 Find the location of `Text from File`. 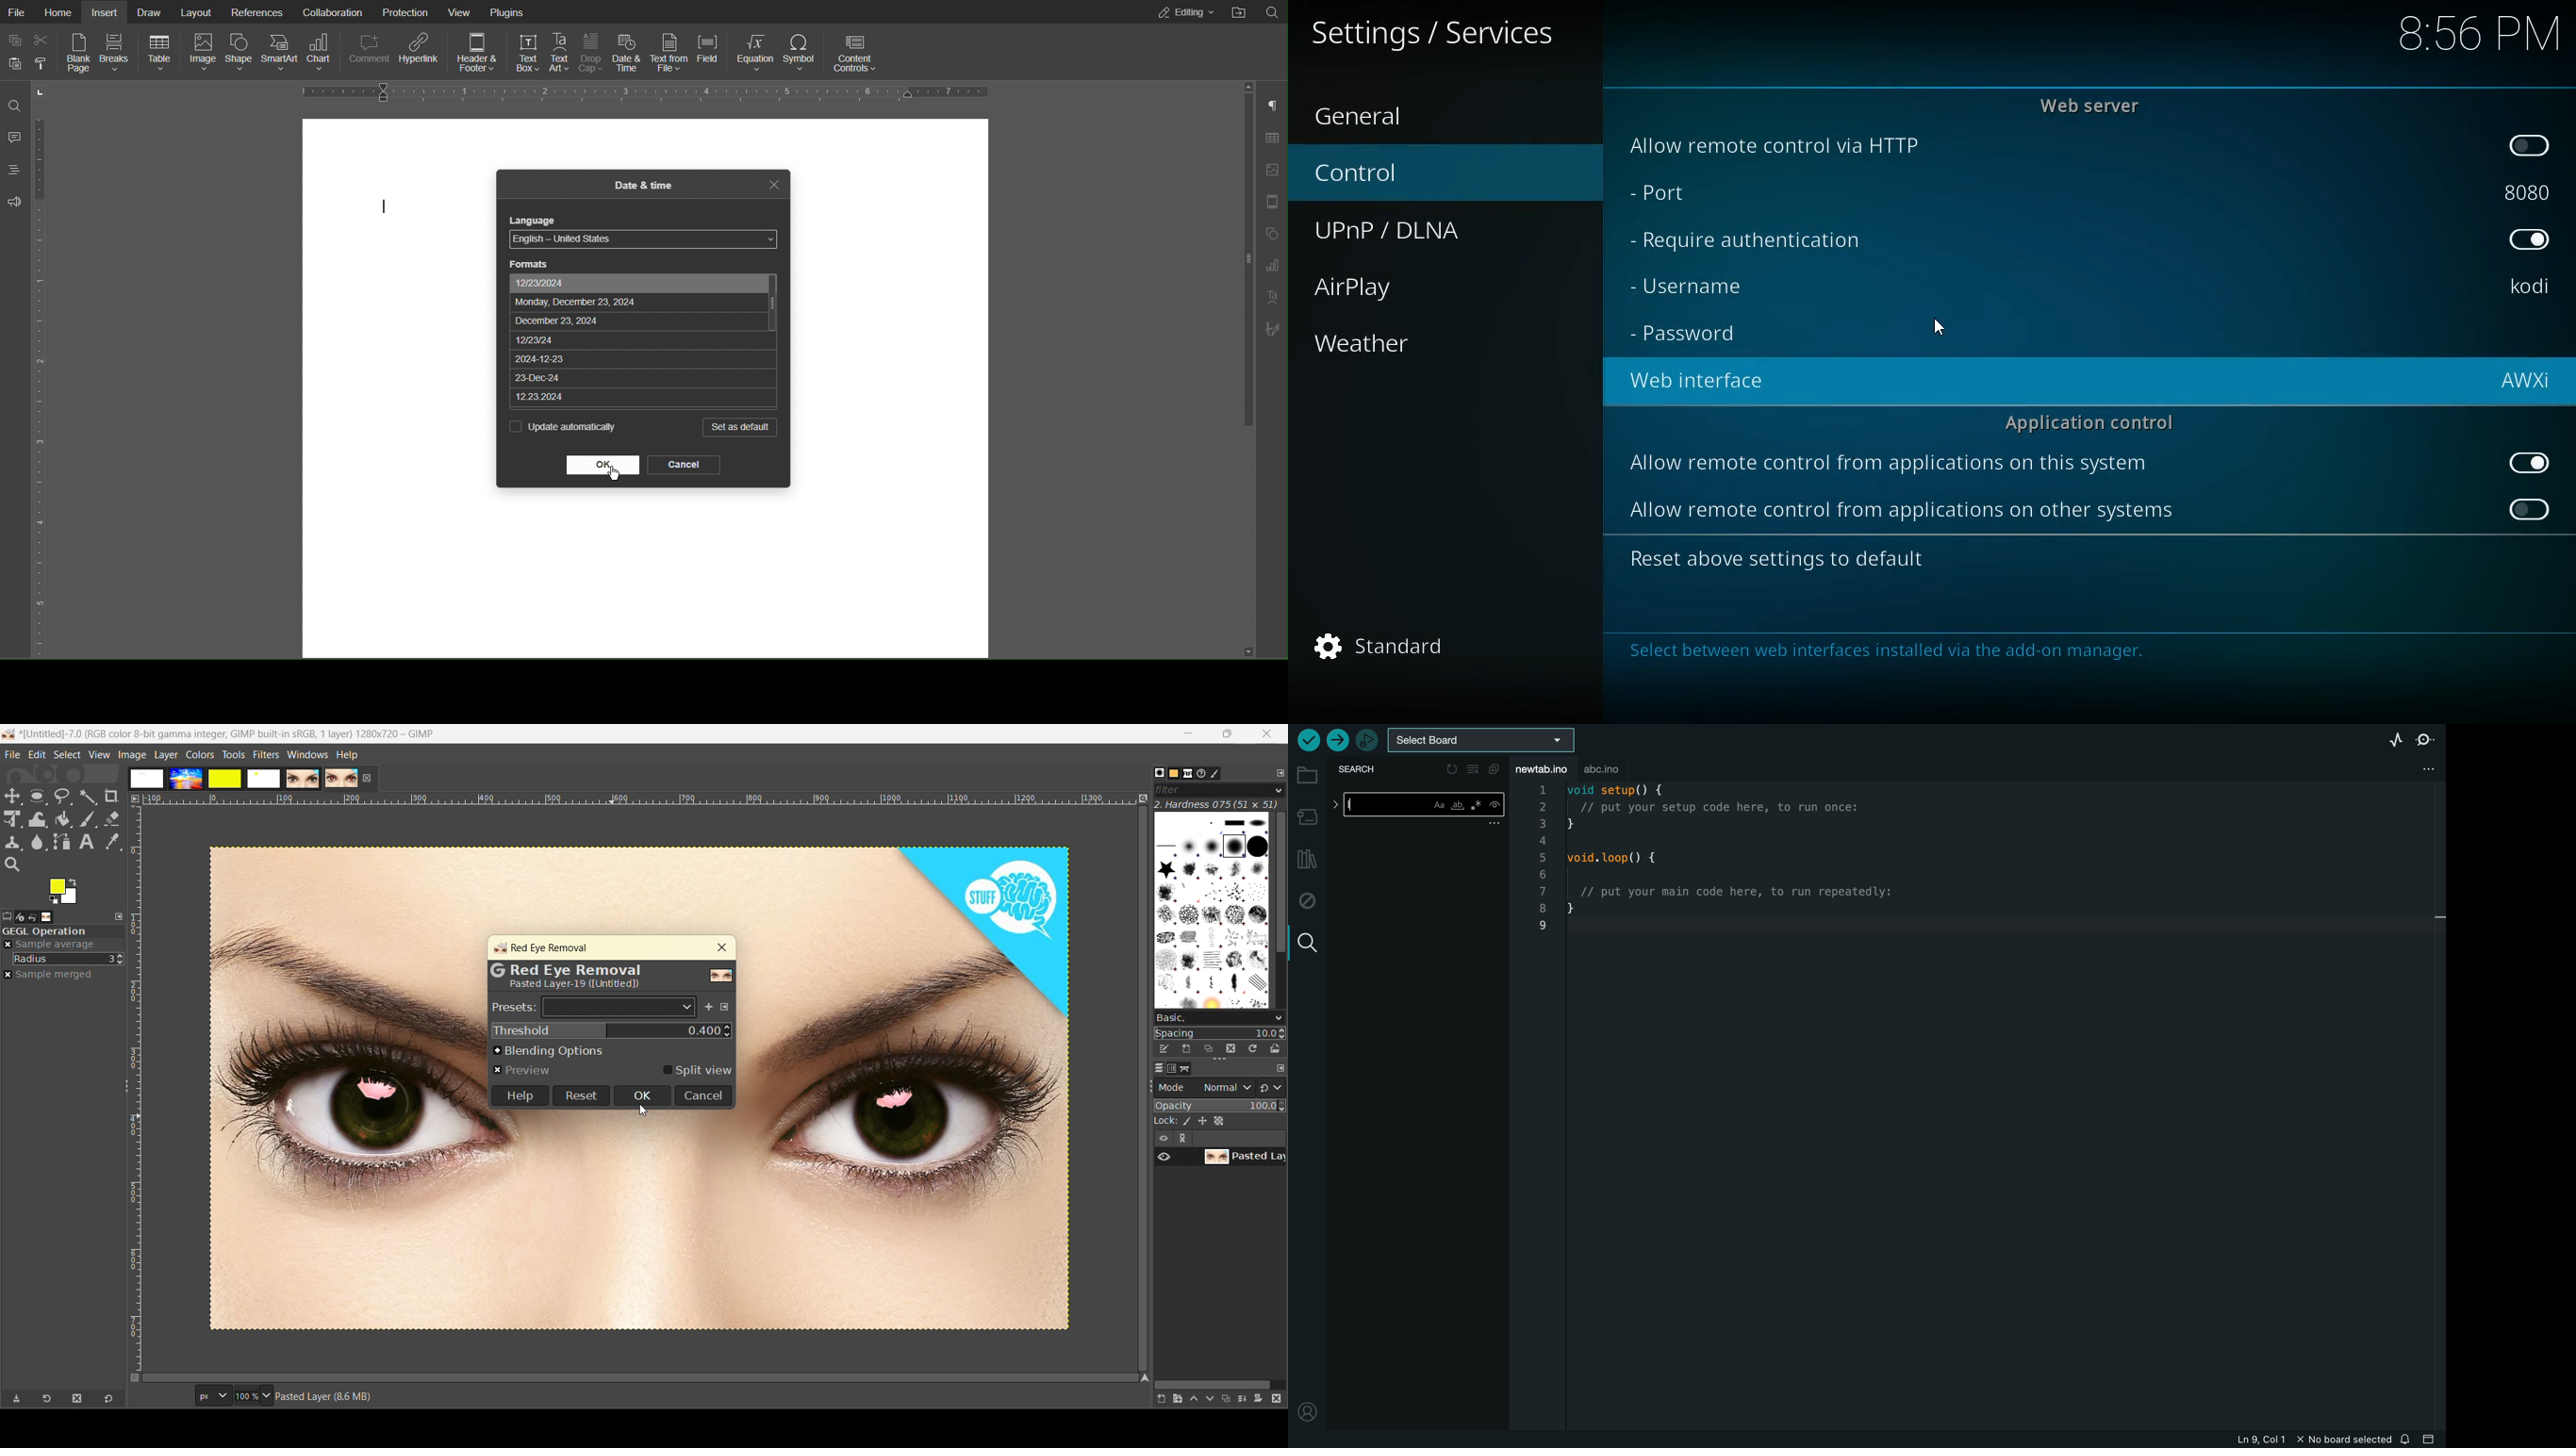

Text from File is located at coordinates (669, 51).